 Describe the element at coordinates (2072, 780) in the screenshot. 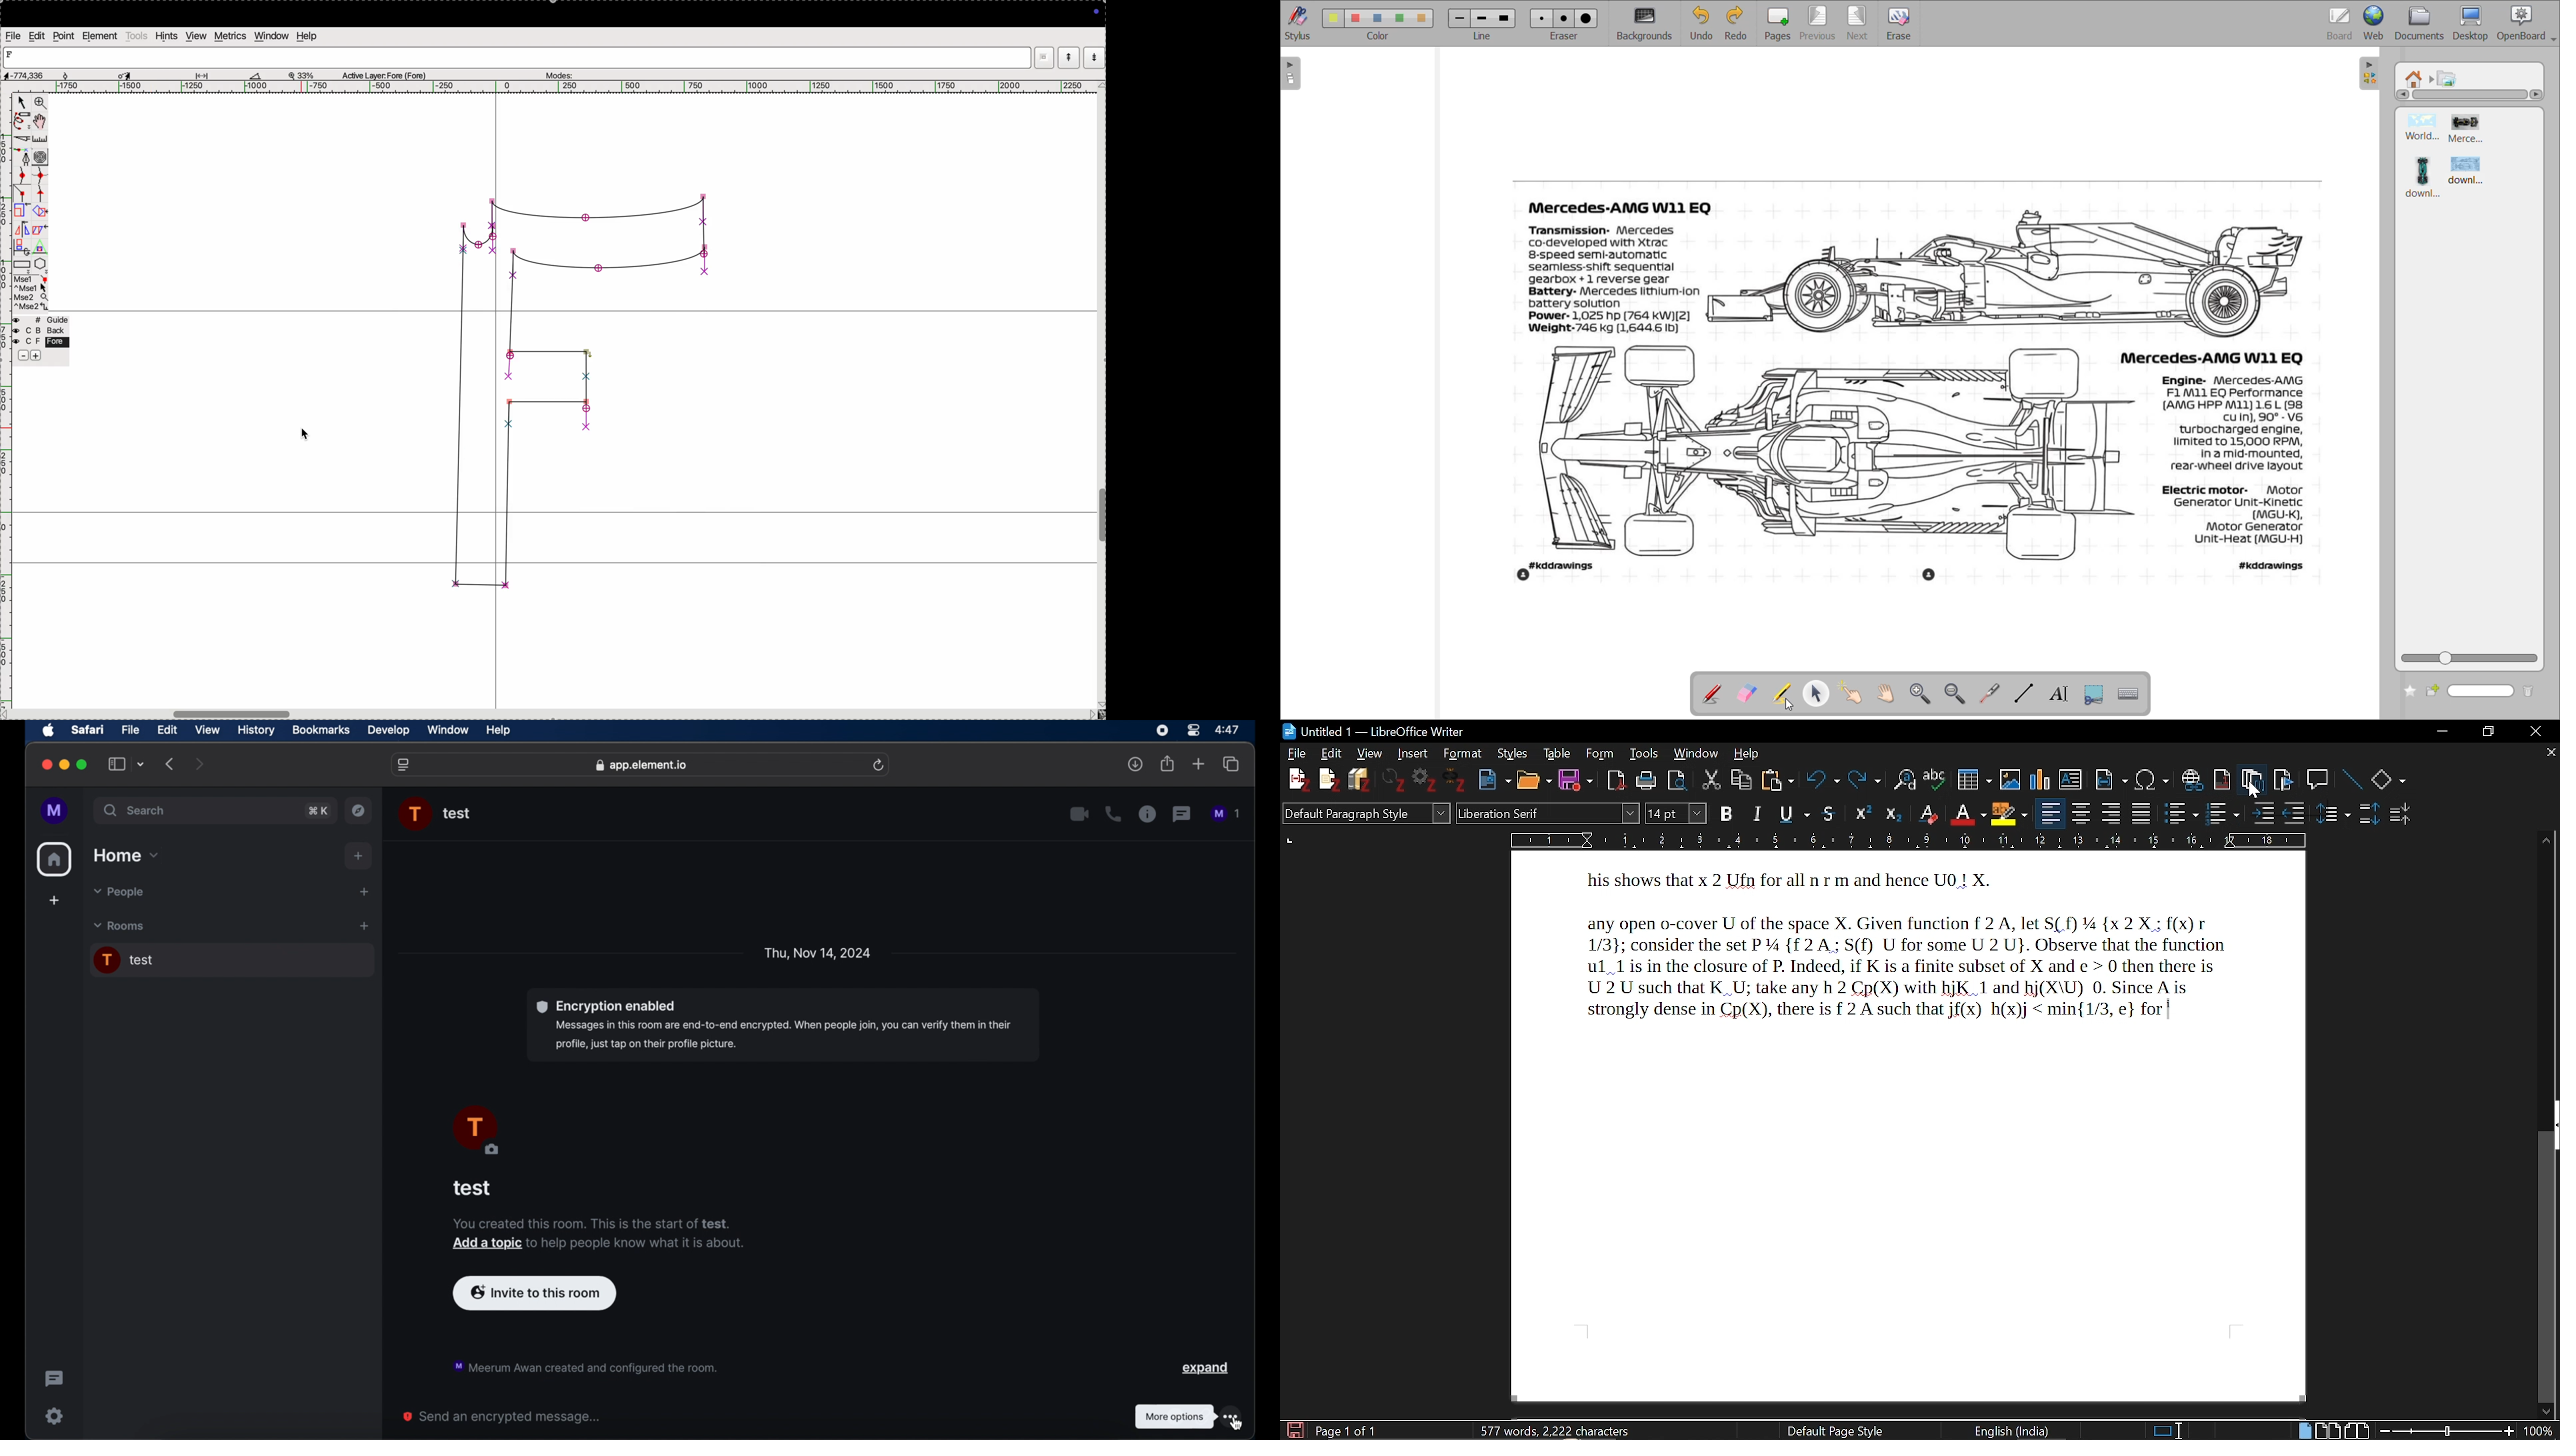

I see `Insert text` at that location.